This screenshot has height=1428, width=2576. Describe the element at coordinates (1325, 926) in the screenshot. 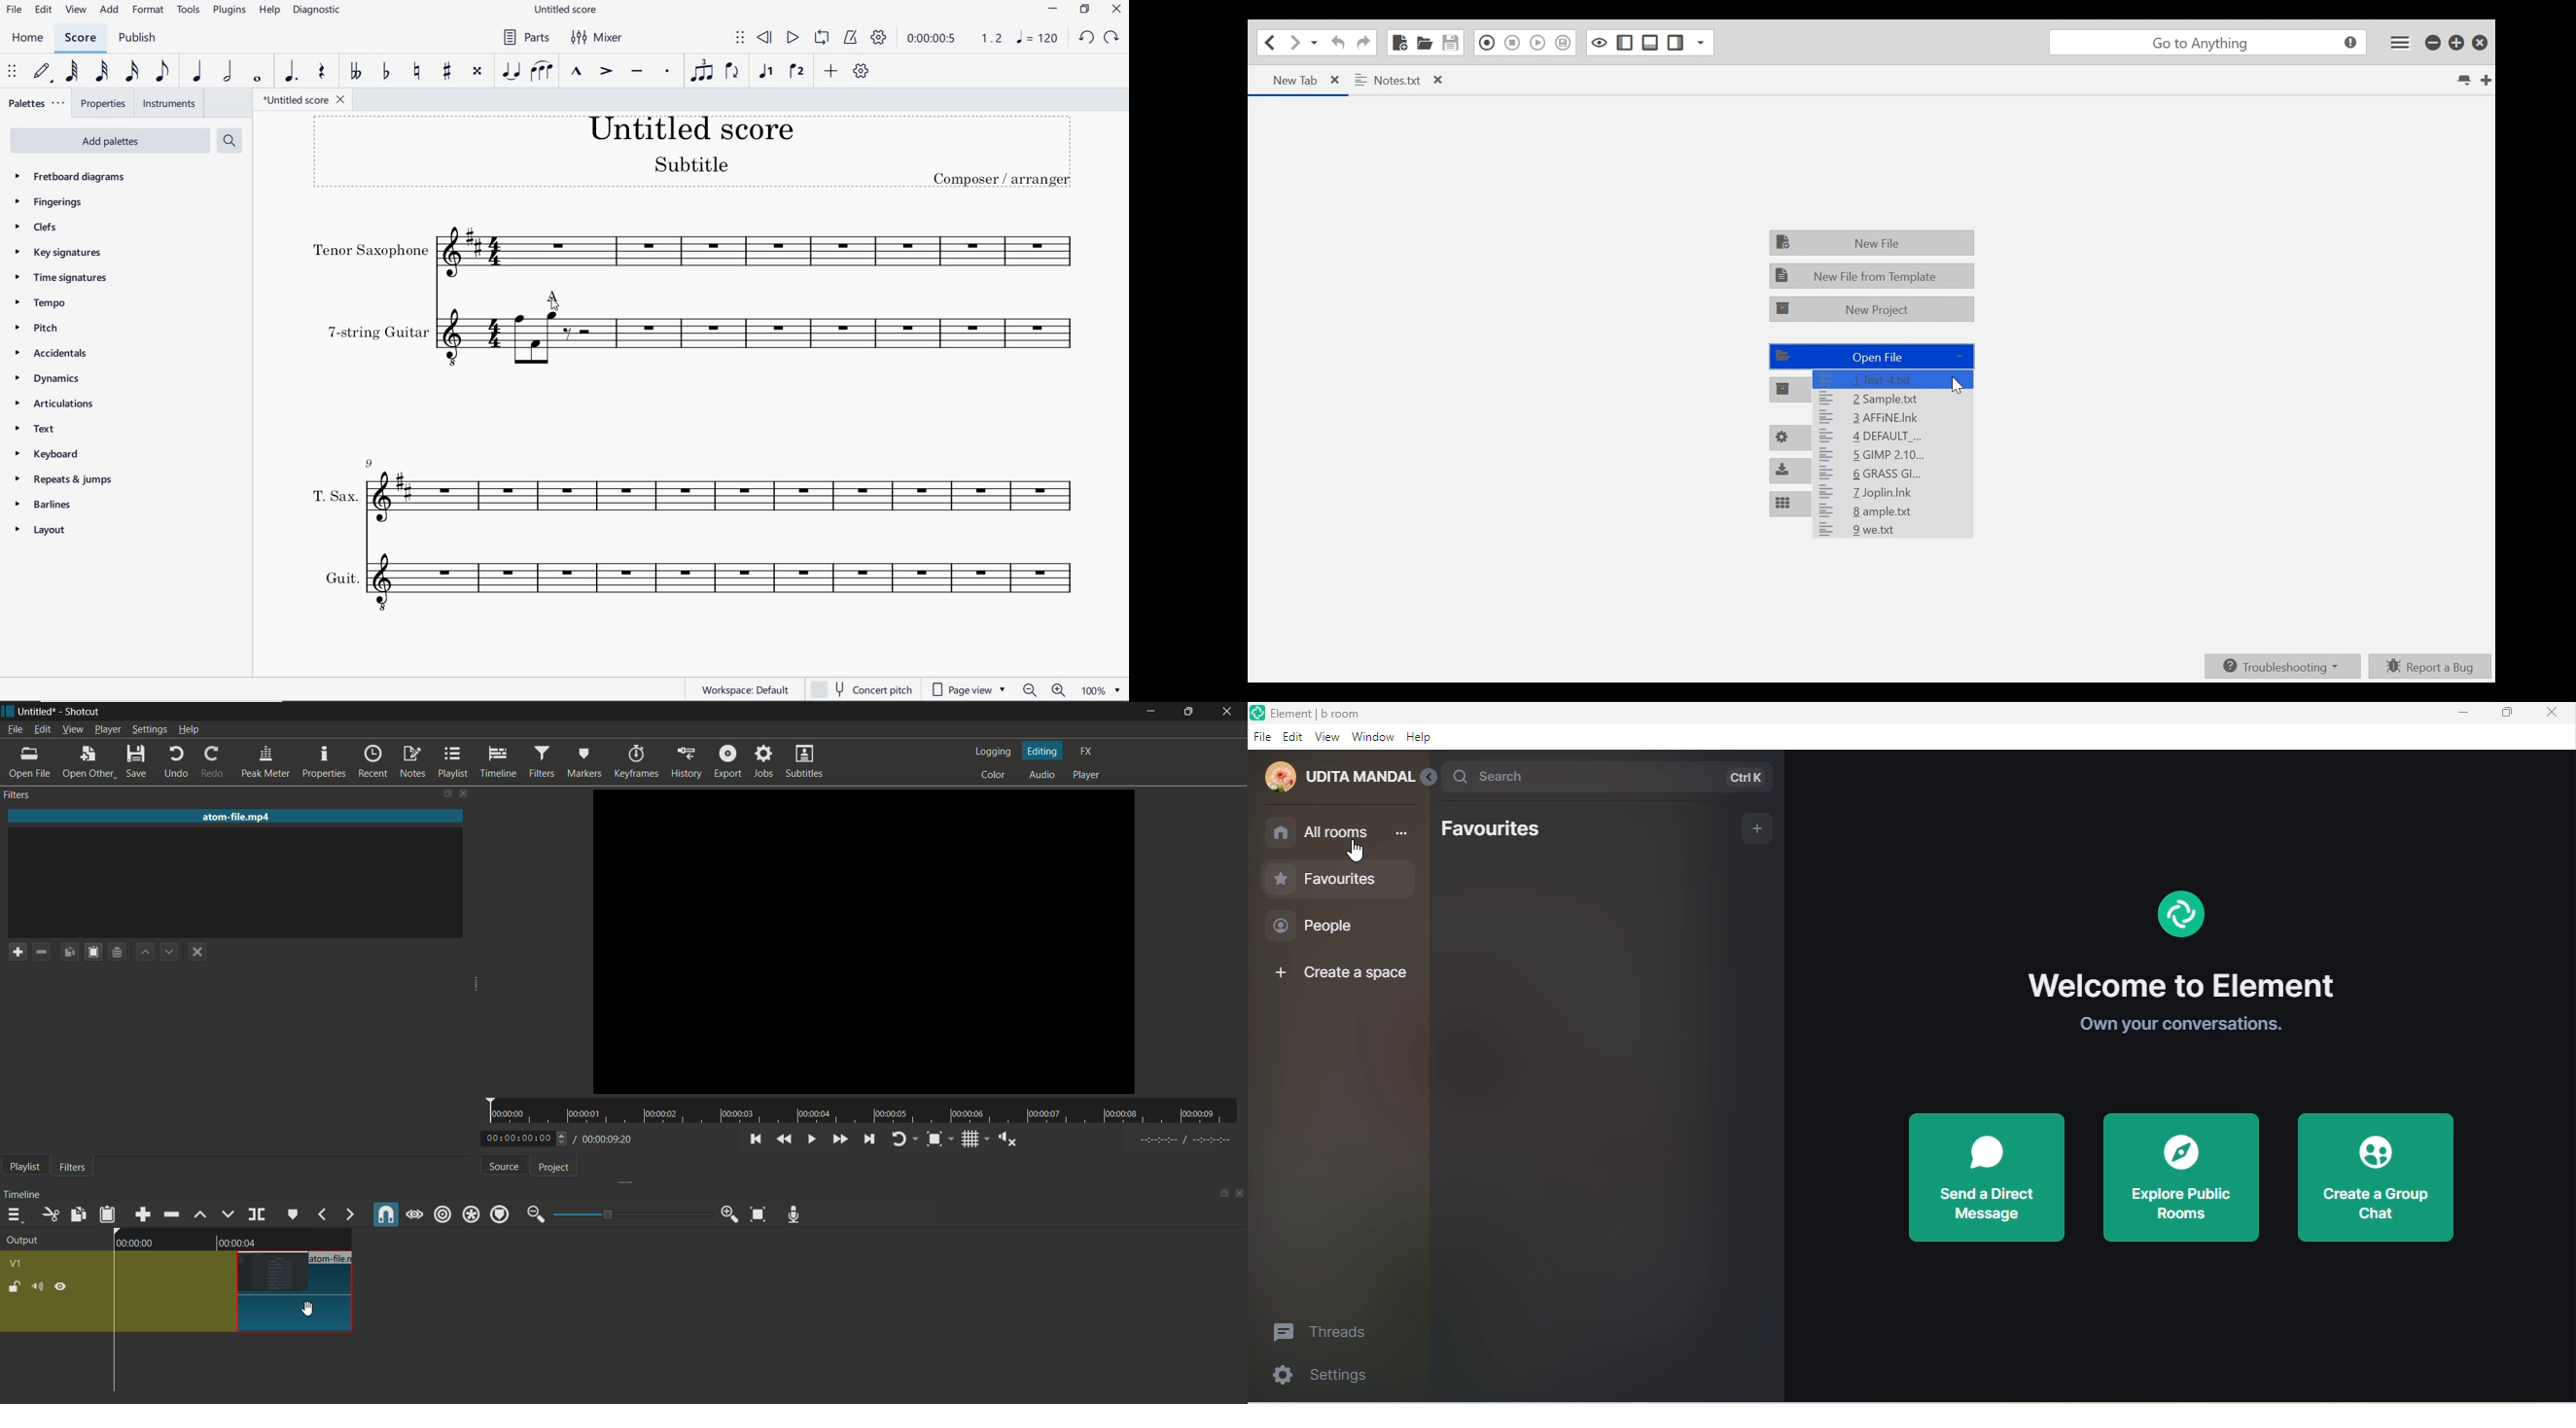

I see `people` at that location.